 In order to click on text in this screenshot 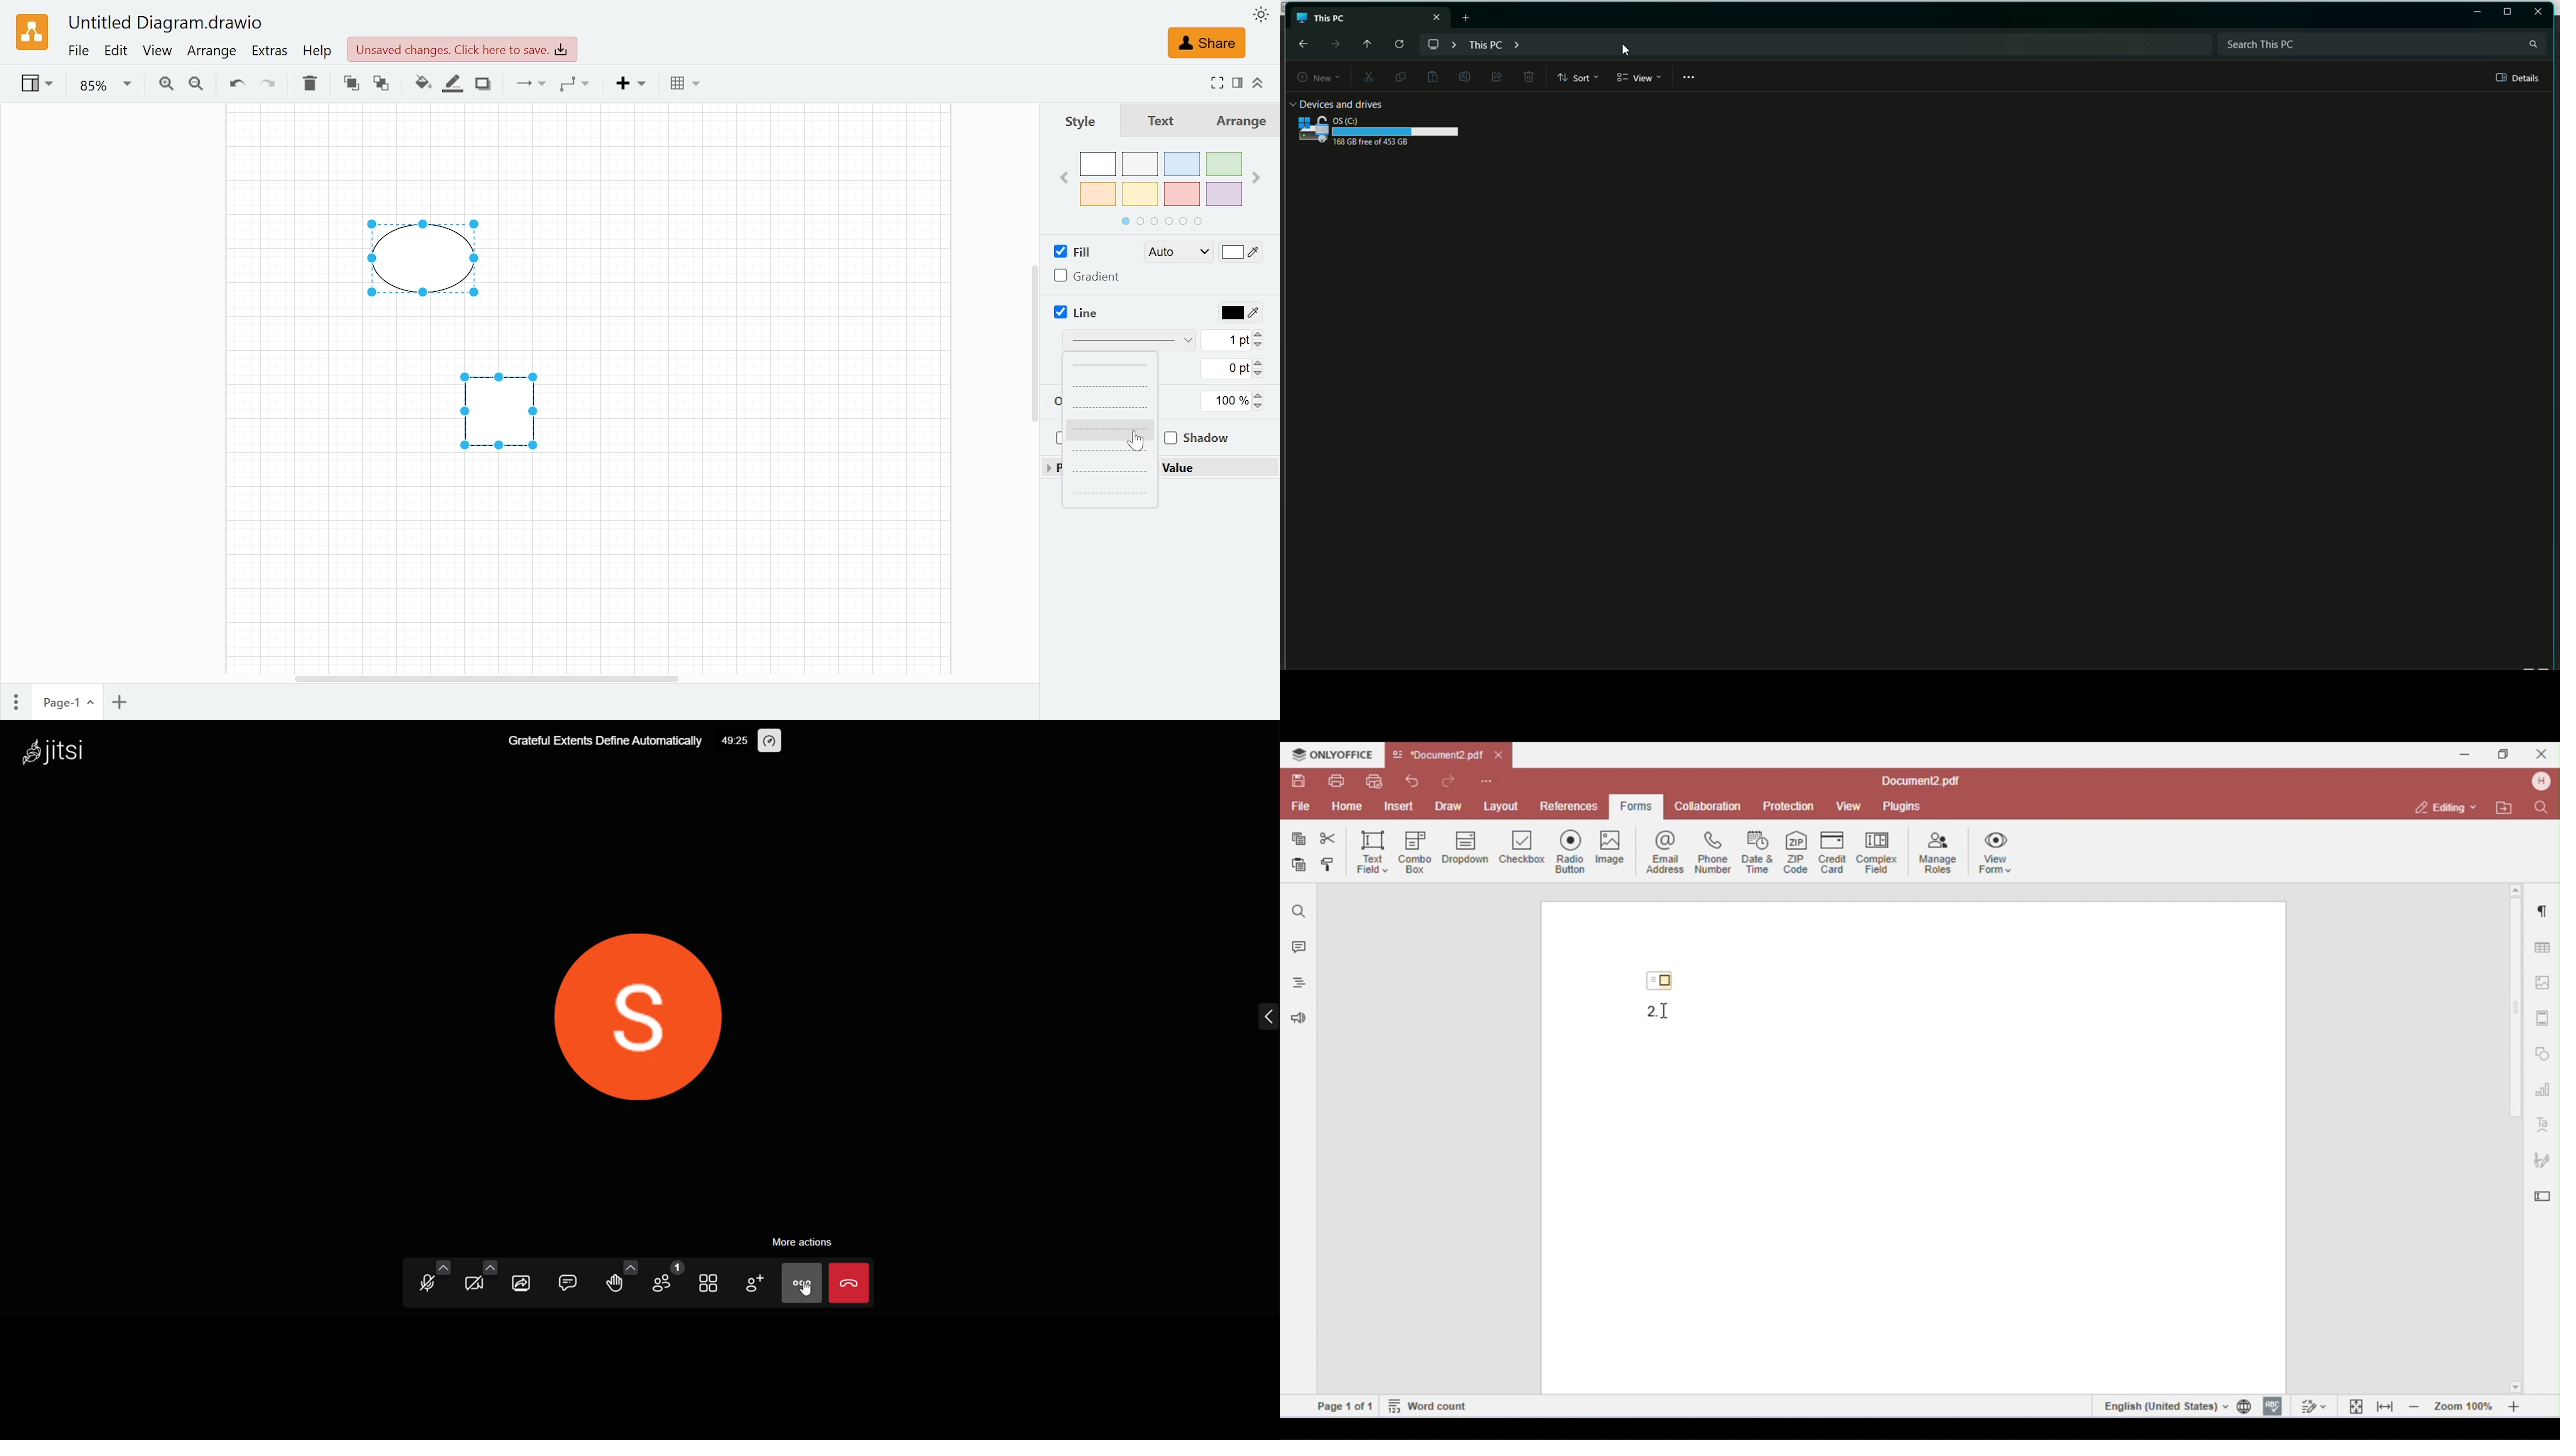, I will do `click(1156, 120)`.